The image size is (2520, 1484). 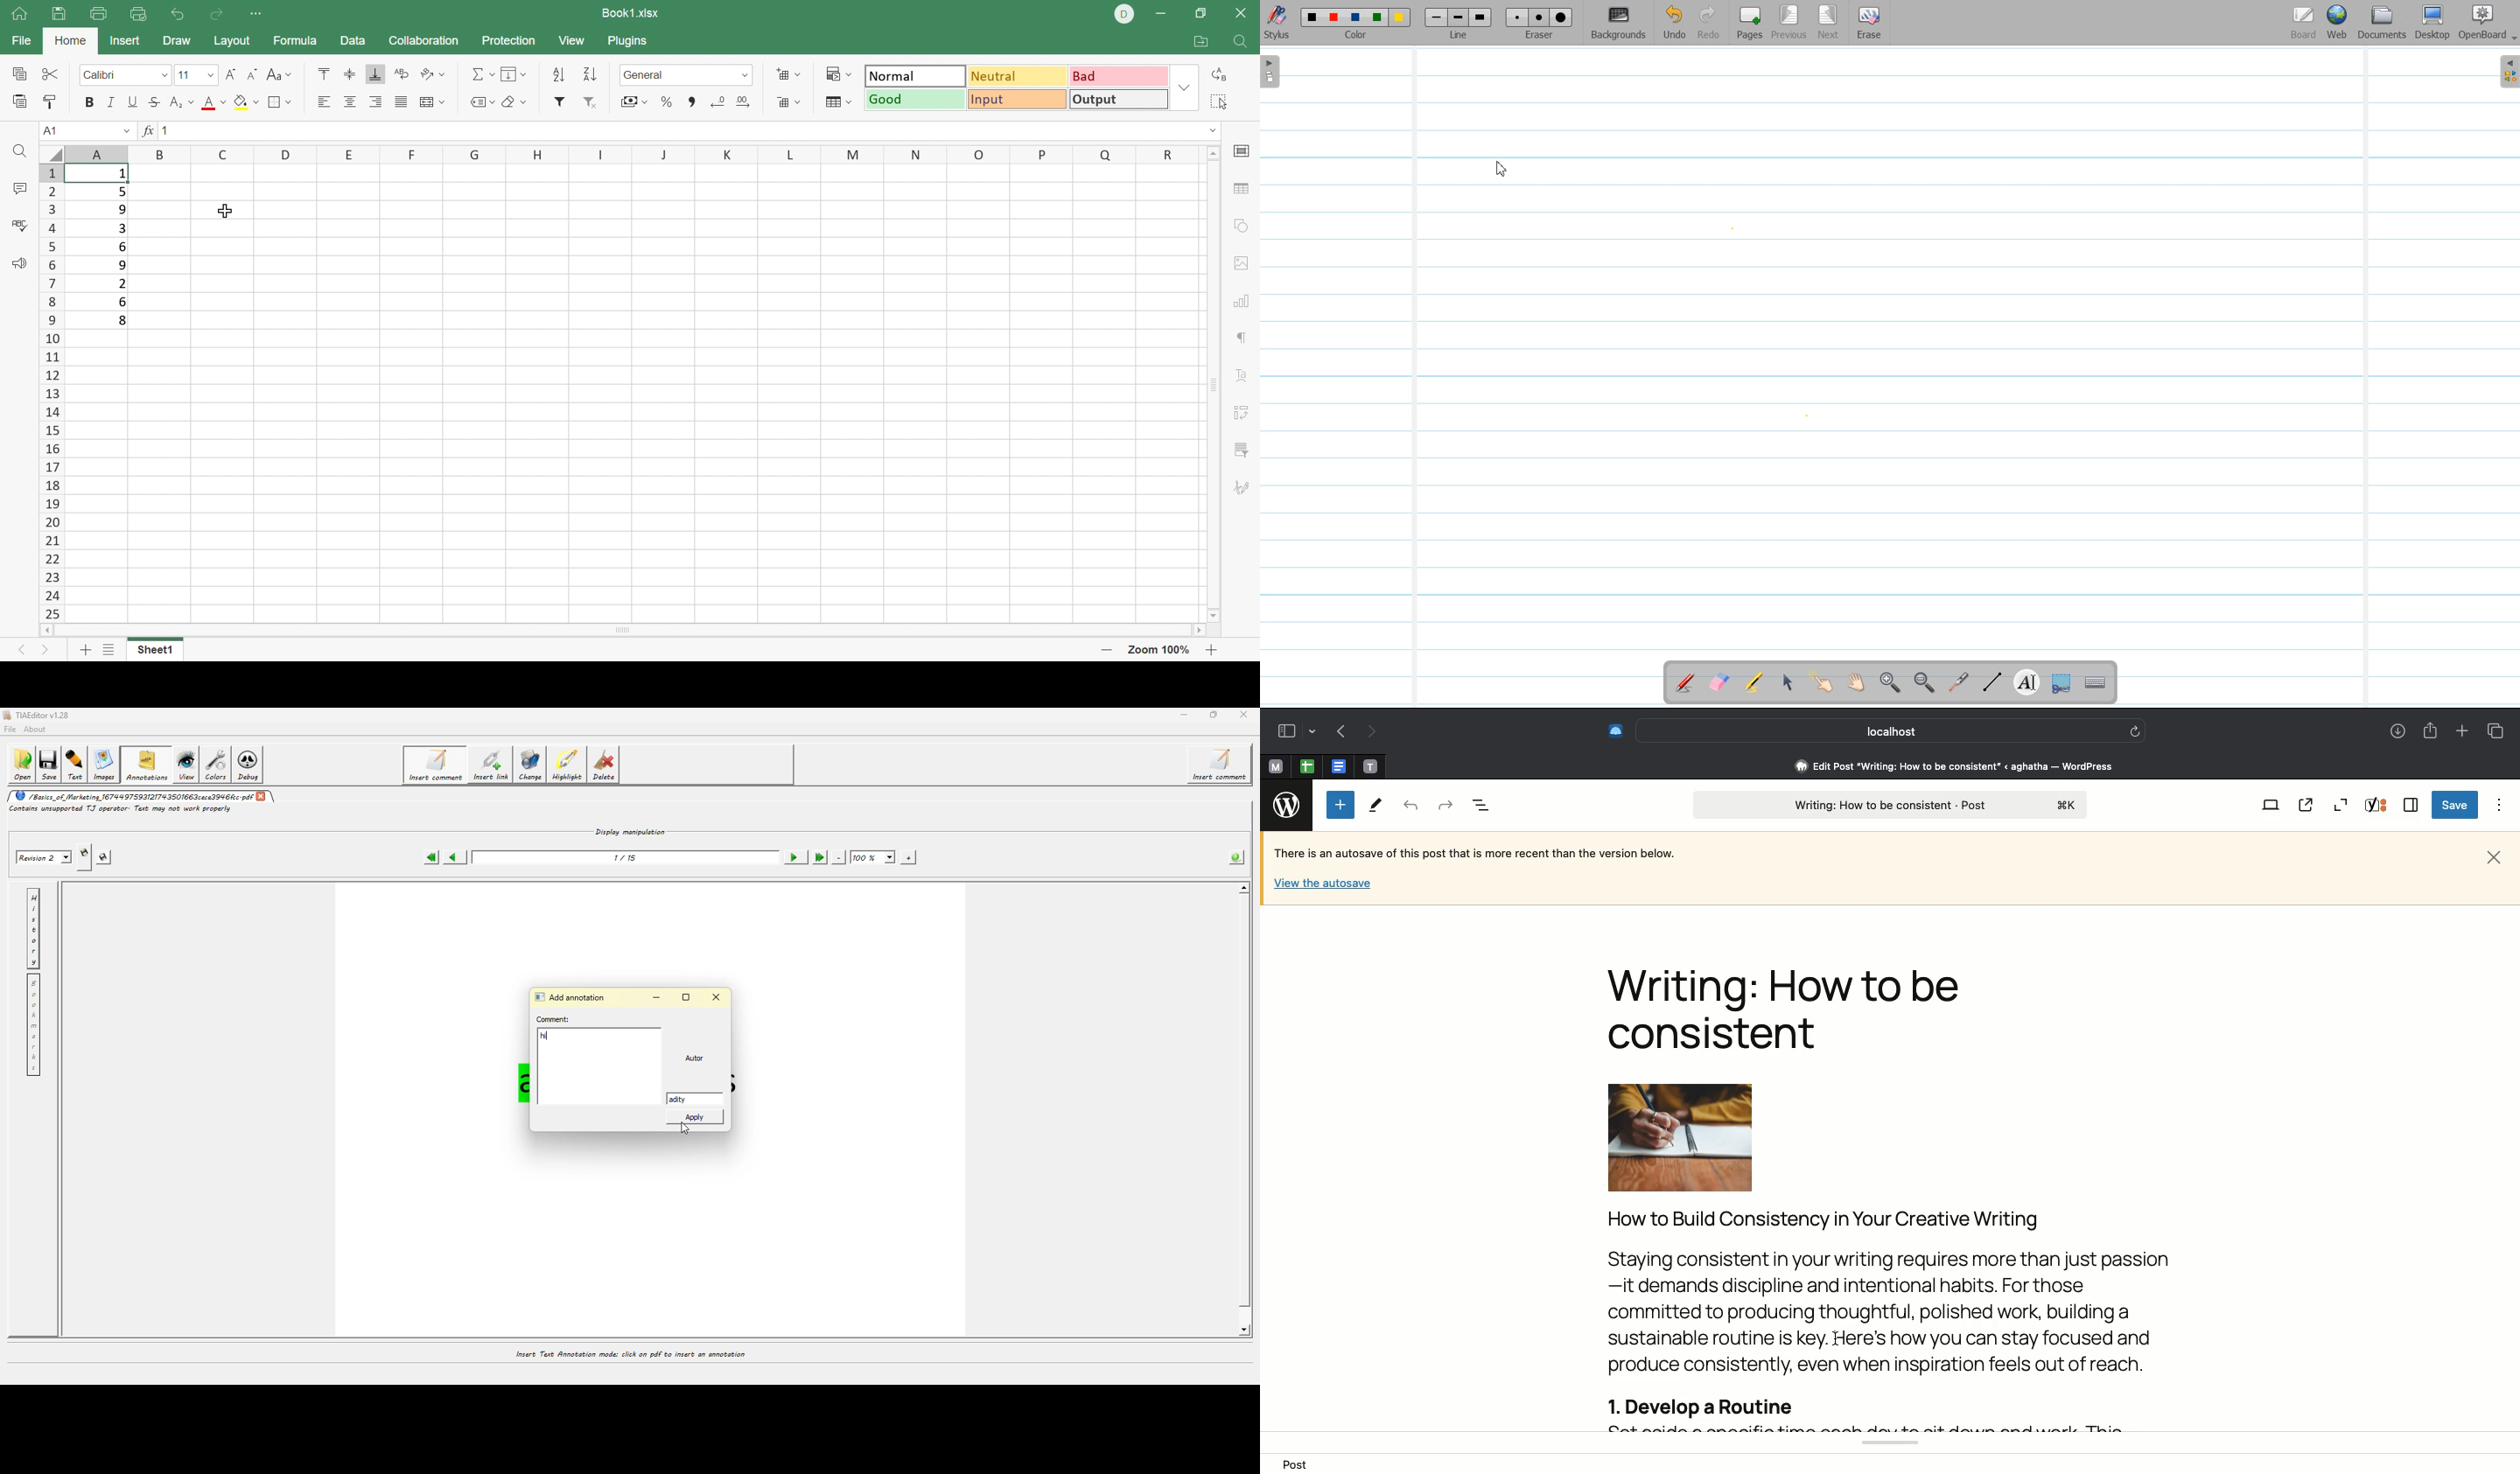 I want to click on View, so click(x=2270, y=807).